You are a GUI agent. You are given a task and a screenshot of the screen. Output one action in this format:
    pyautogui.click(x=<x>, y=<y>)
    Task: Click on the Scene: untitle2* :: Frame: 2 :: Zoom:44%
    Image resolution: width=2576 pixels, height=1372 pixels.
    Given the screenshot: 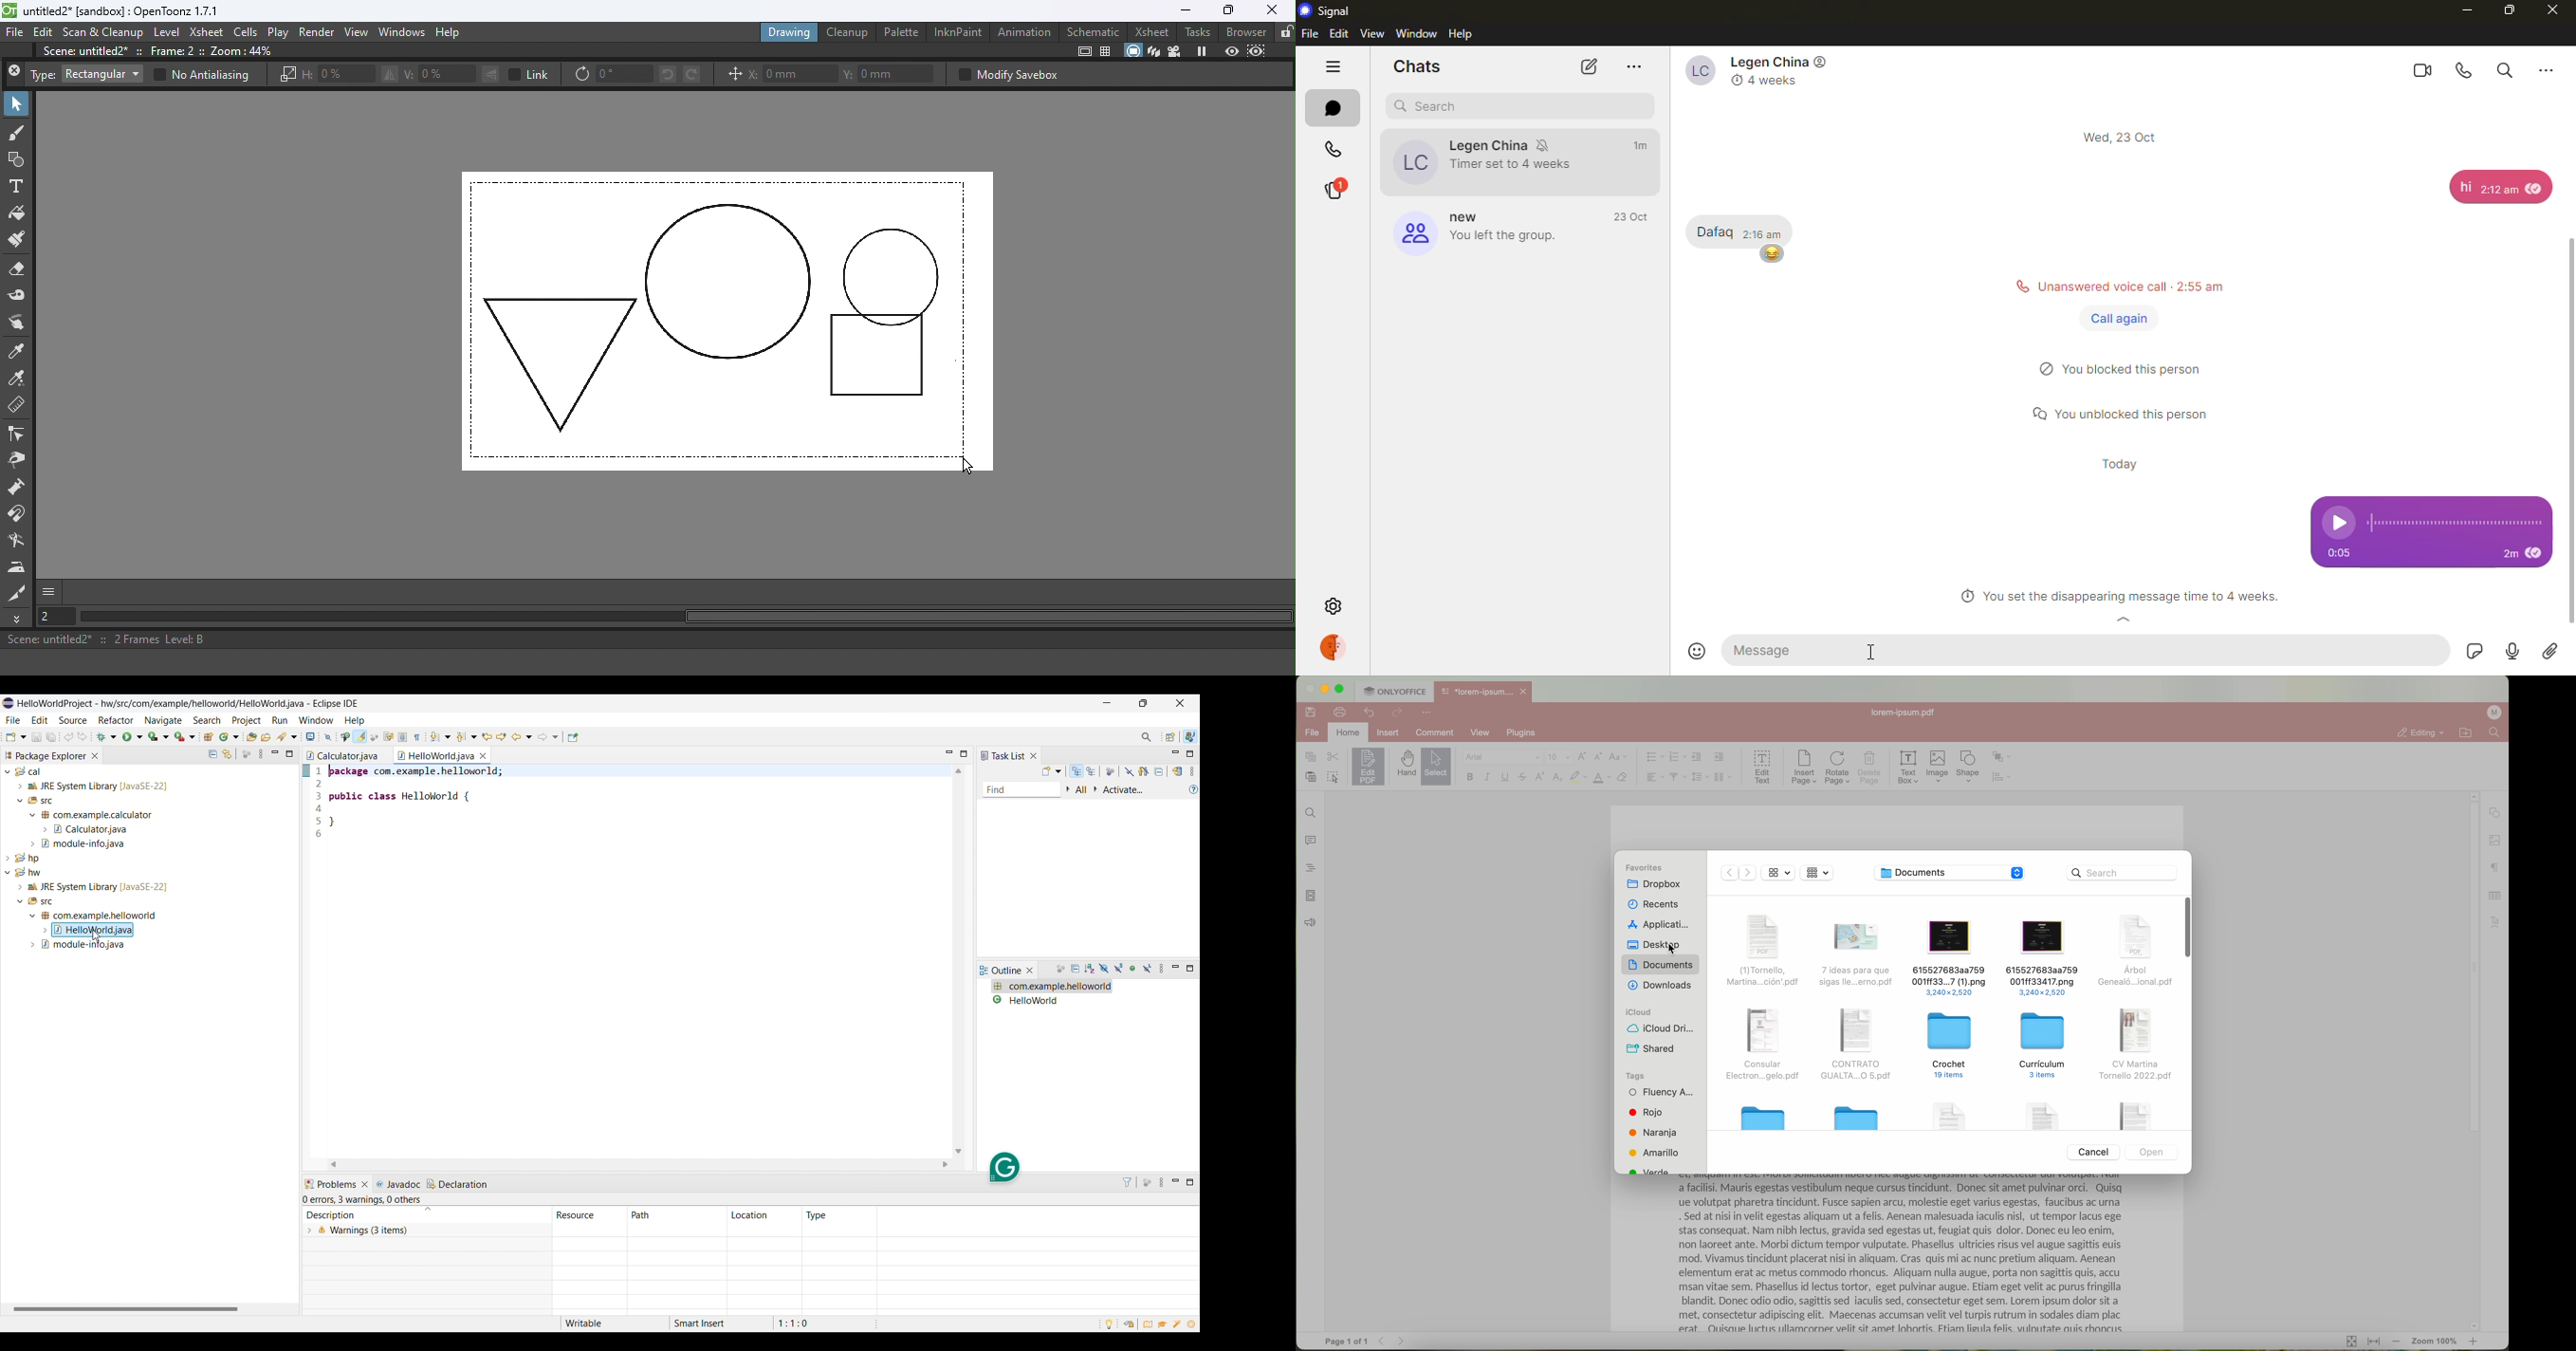 What is the action you would take?
    pyautogui.click(x=168, y=52)
    